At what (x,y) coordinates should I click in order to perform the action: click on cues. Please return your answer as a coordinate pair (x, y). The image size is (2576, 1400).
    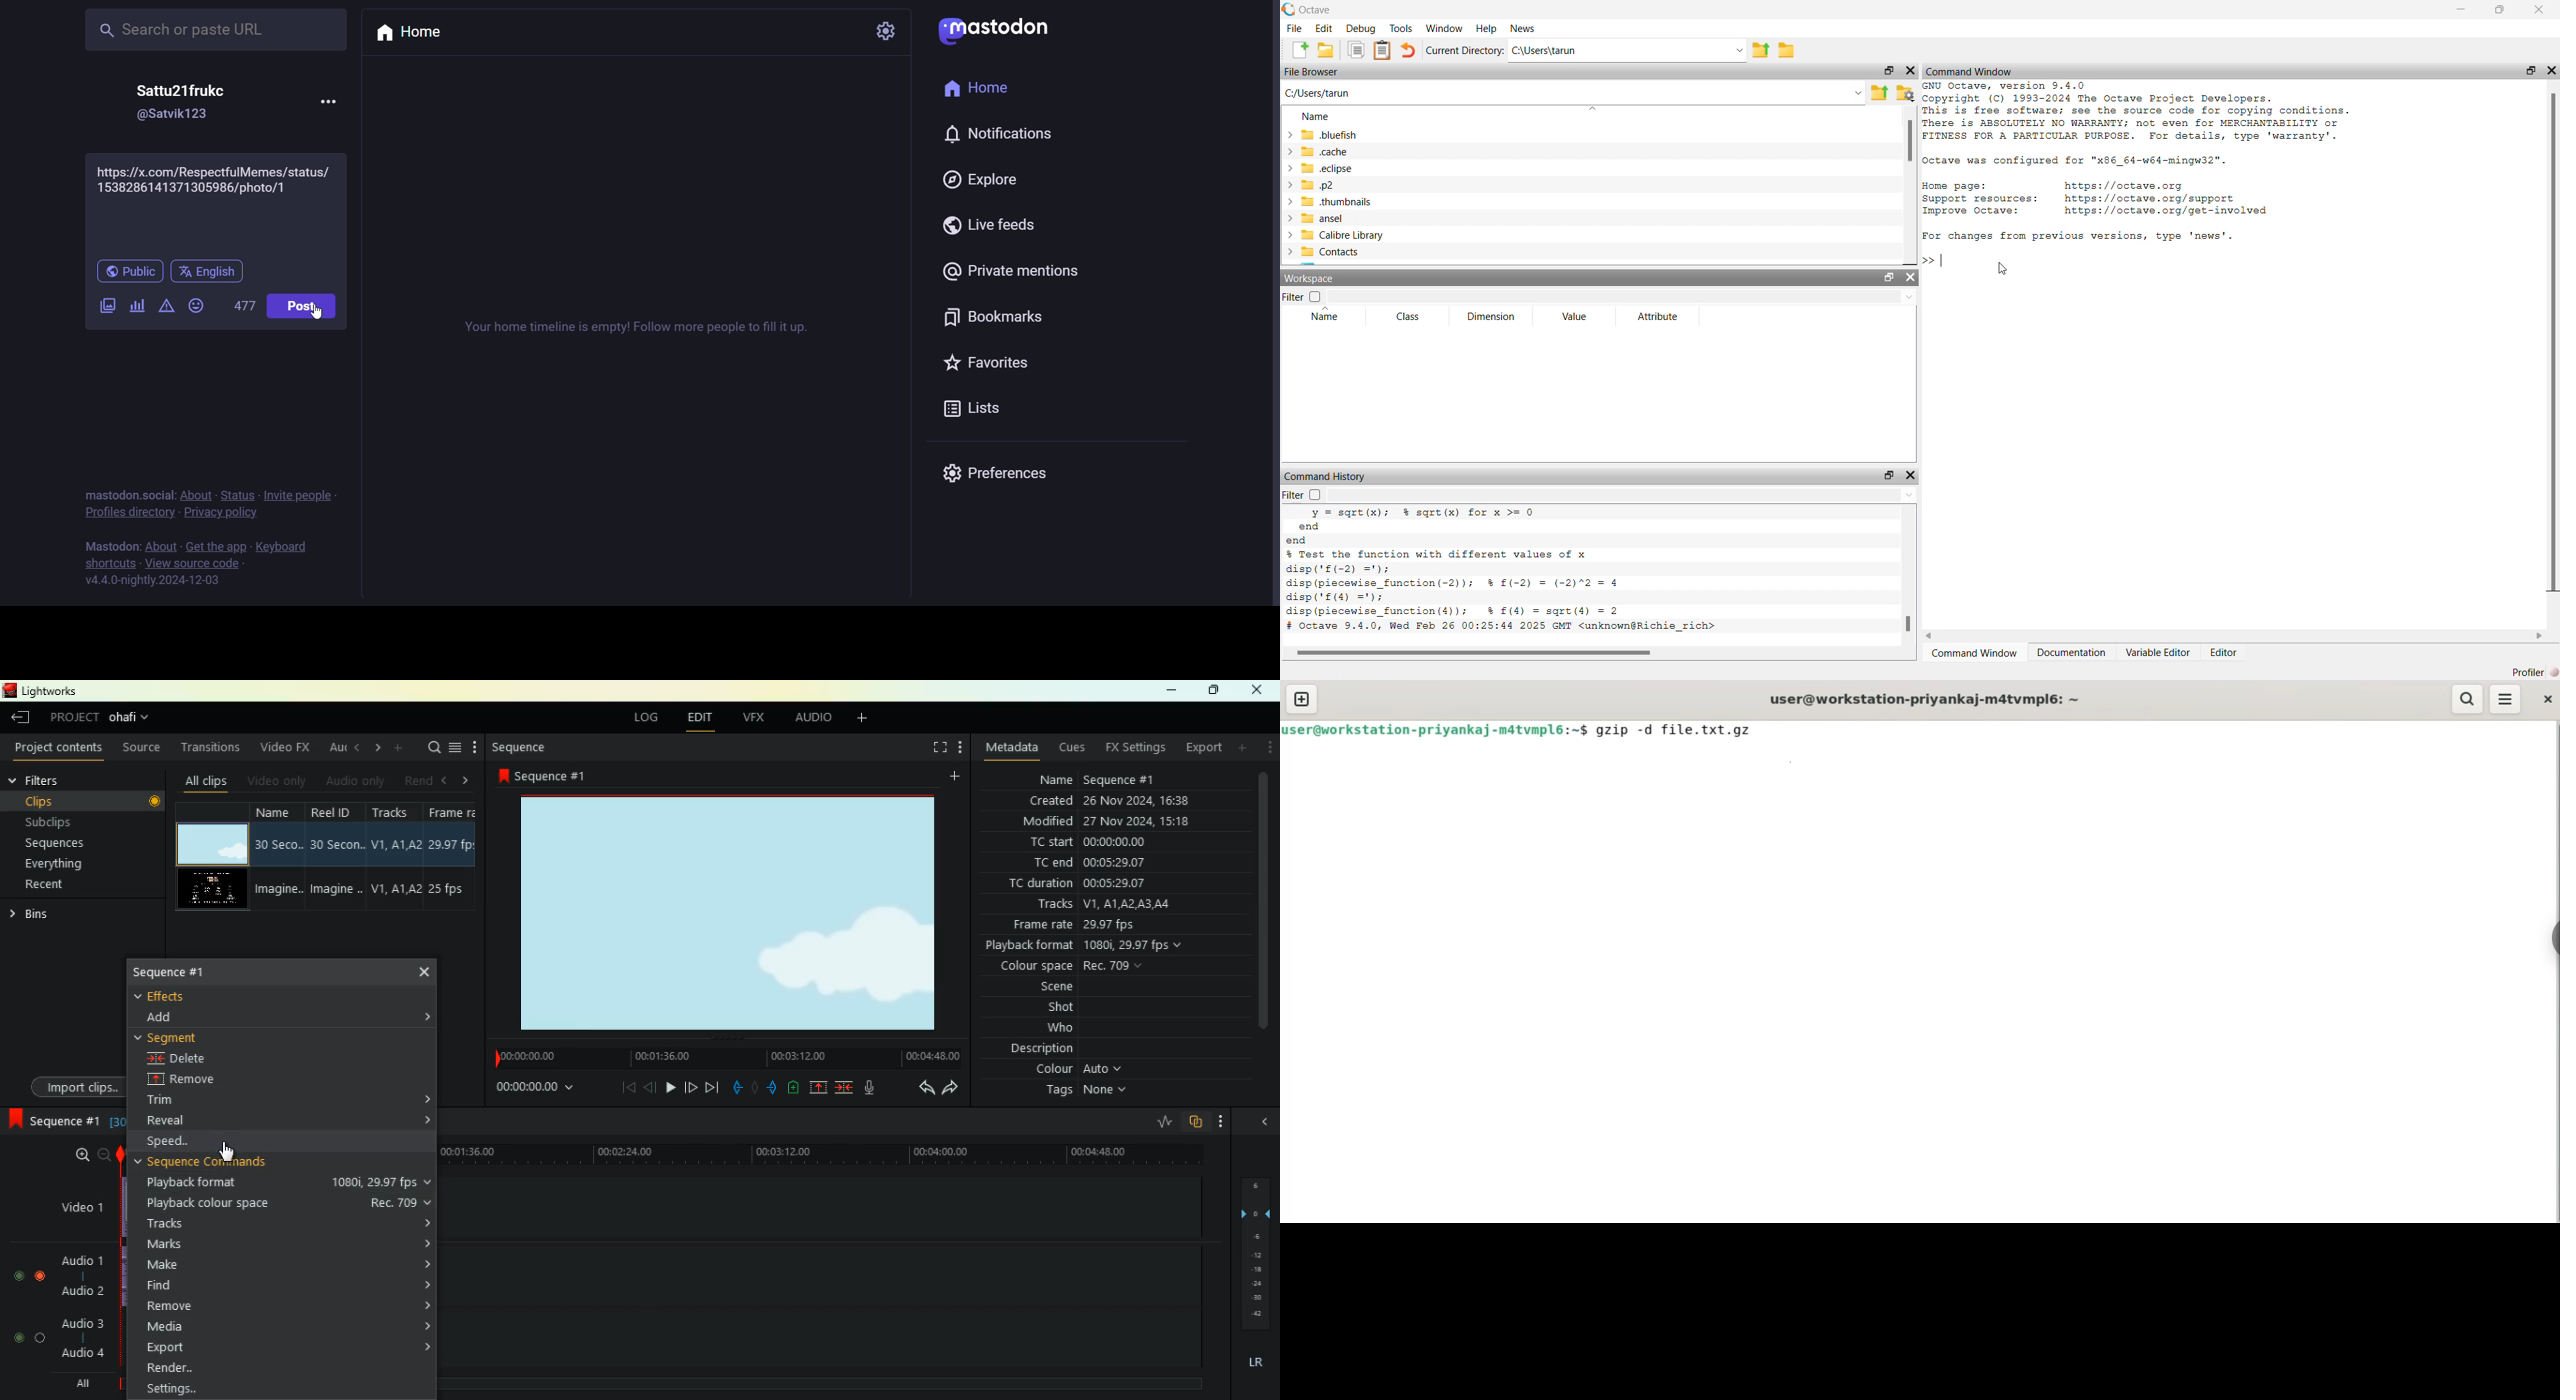
    Looking at the image, I should click on (1074, 748).